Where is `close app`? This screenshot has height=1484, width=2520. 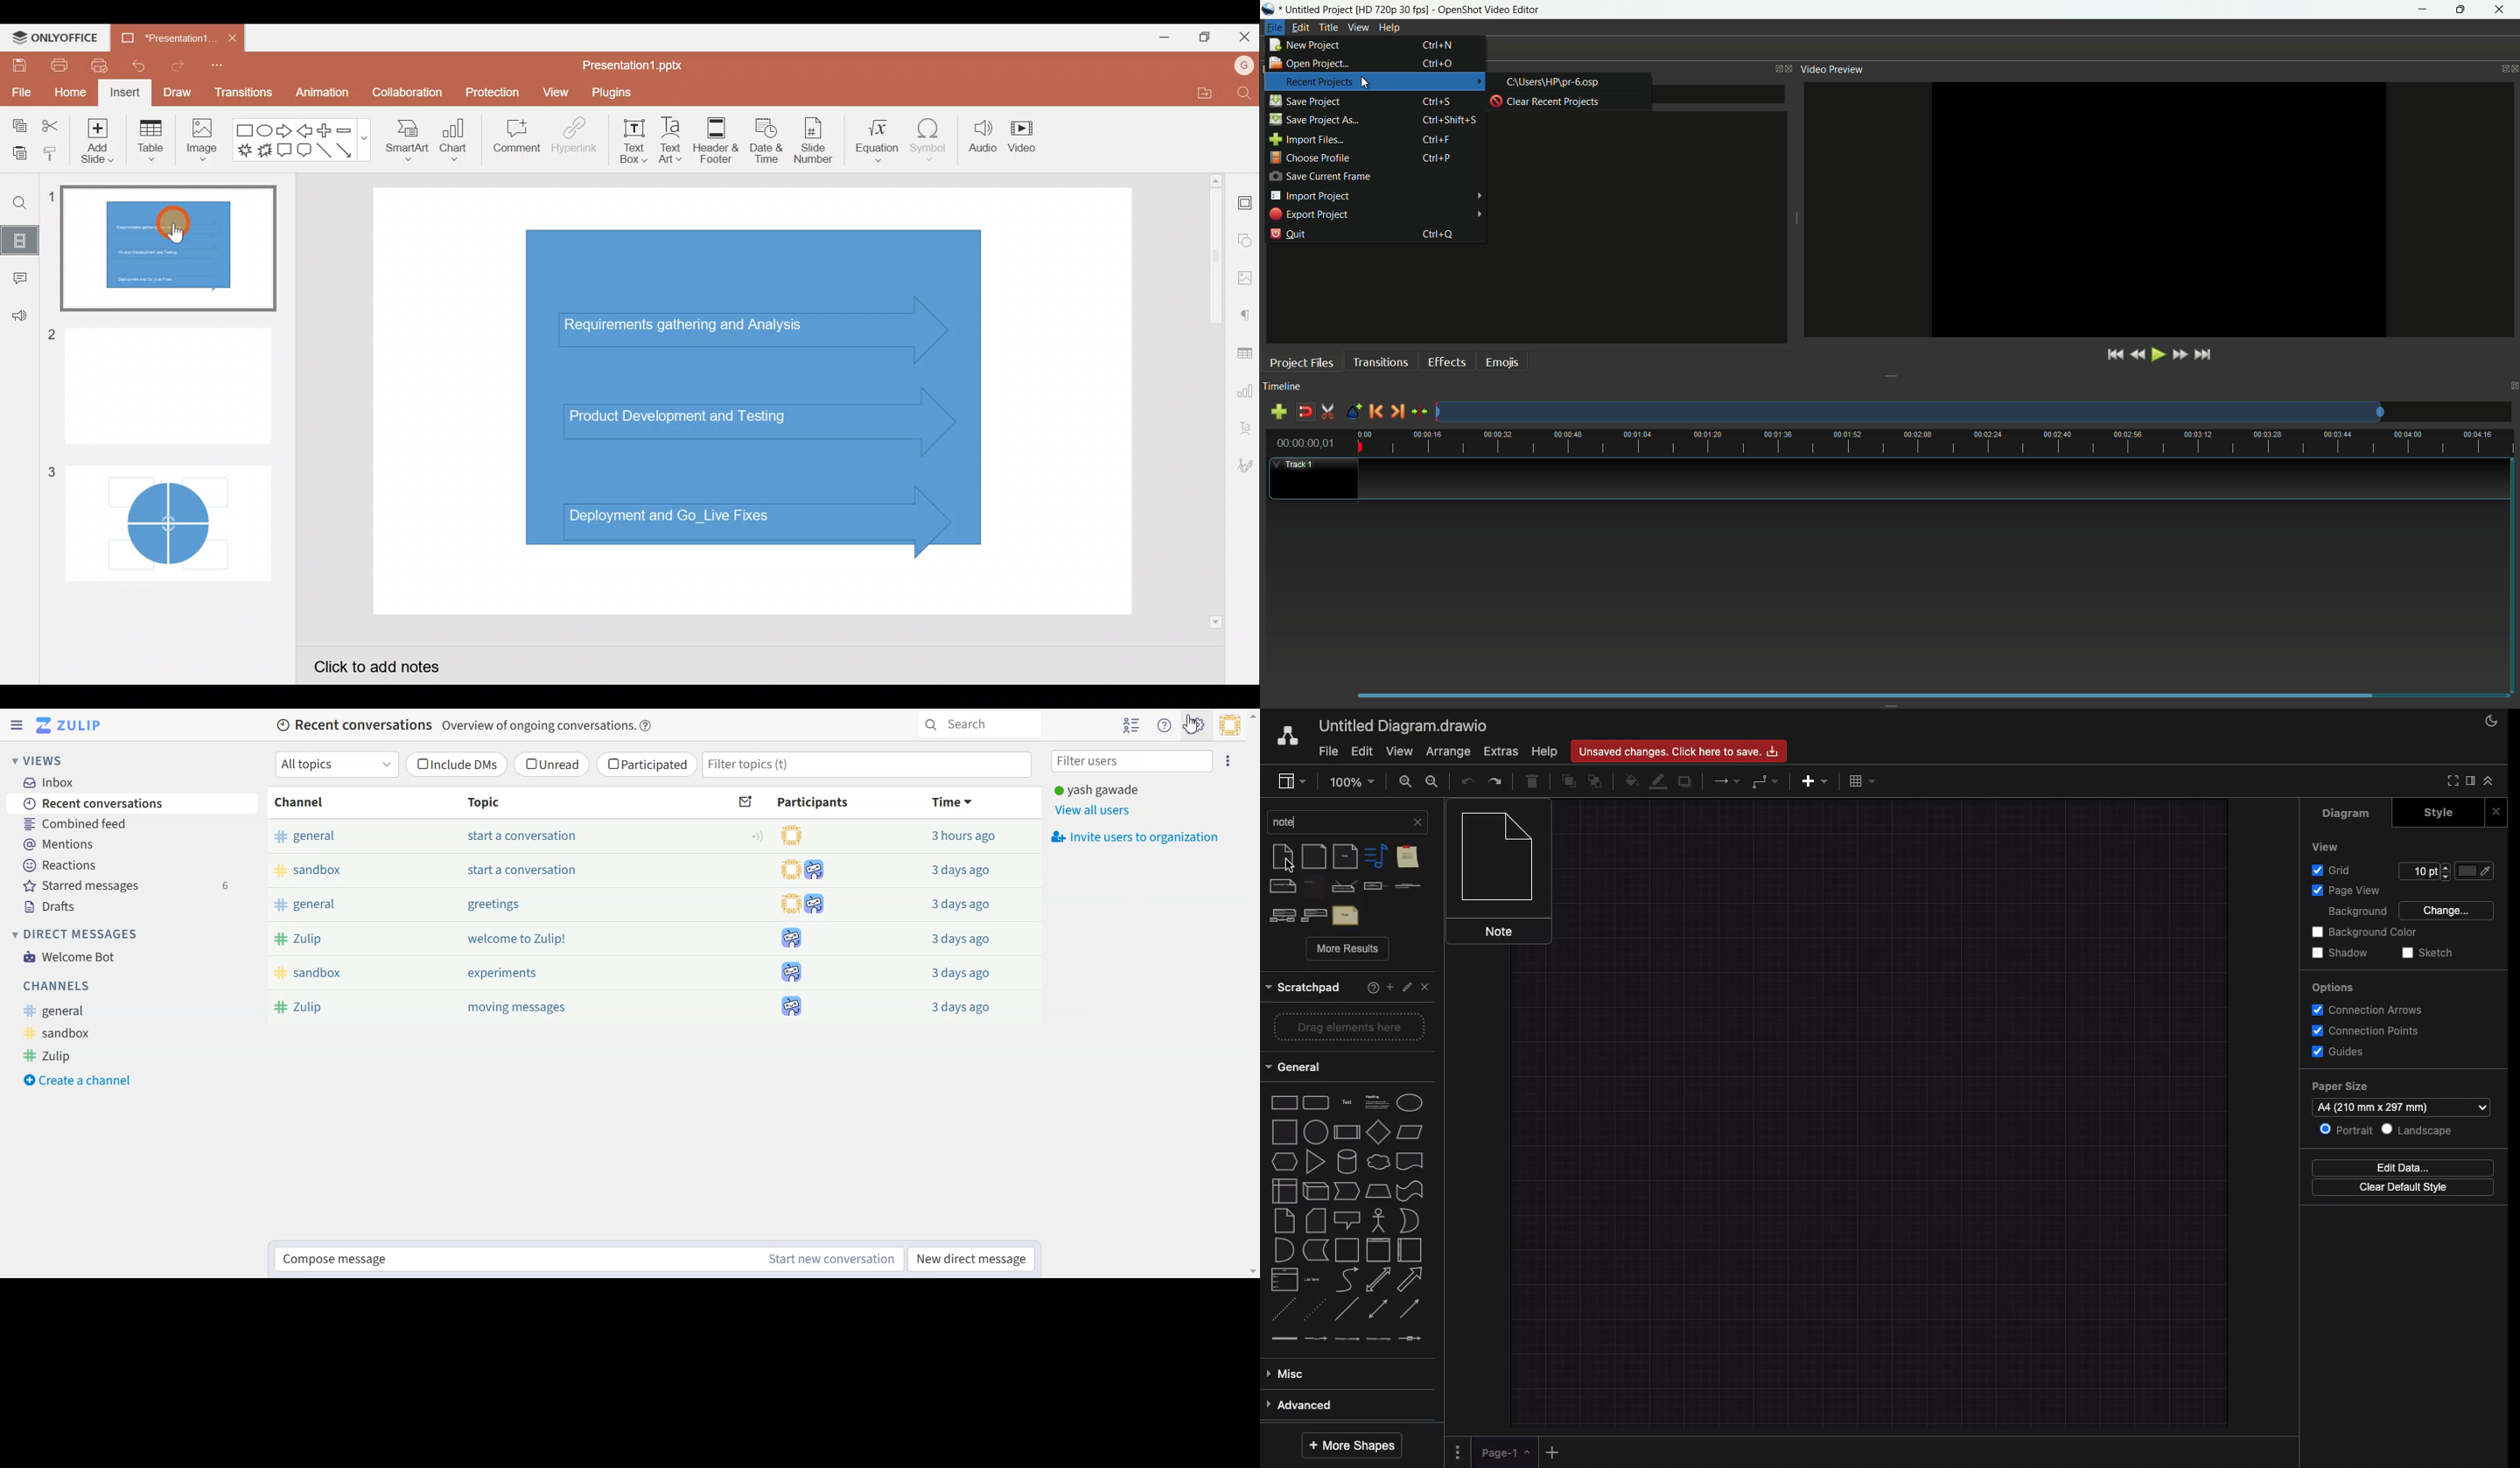
close app is located at coordinates (2501, 10).